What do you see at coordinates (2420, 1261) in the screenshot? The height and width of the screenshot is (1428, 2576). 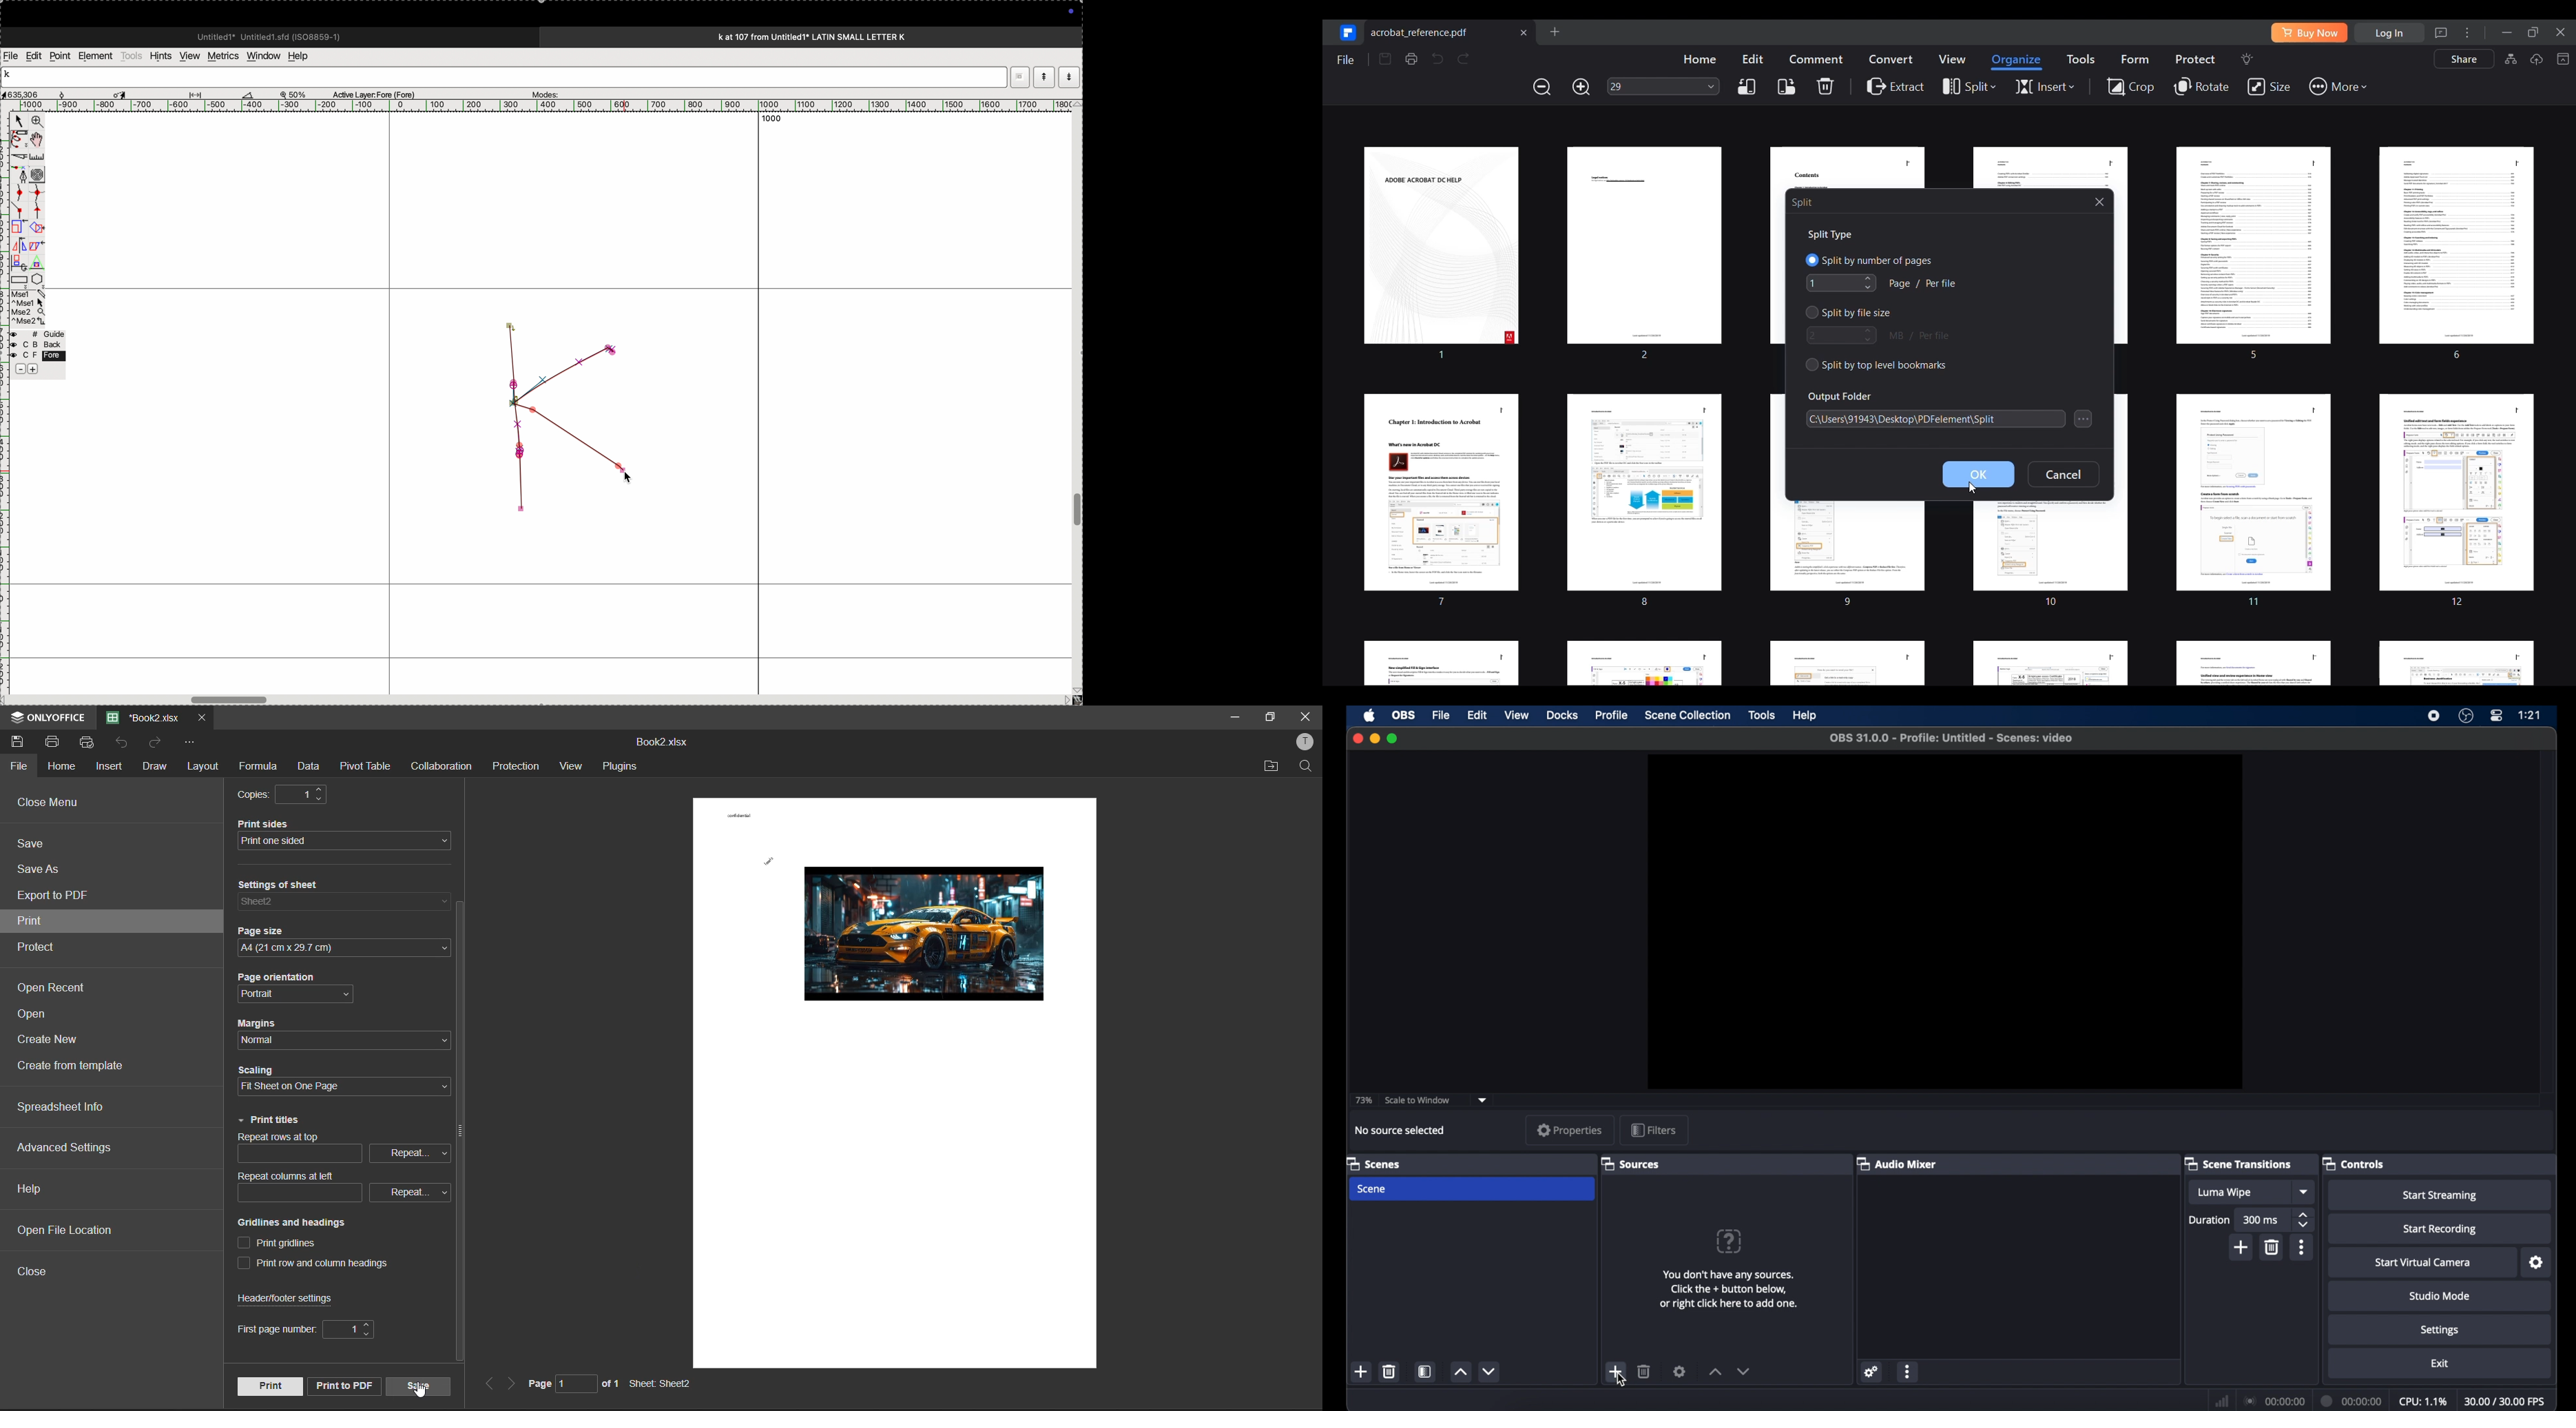 I see `start virtual camera` at bounding box center [2420, 1261].